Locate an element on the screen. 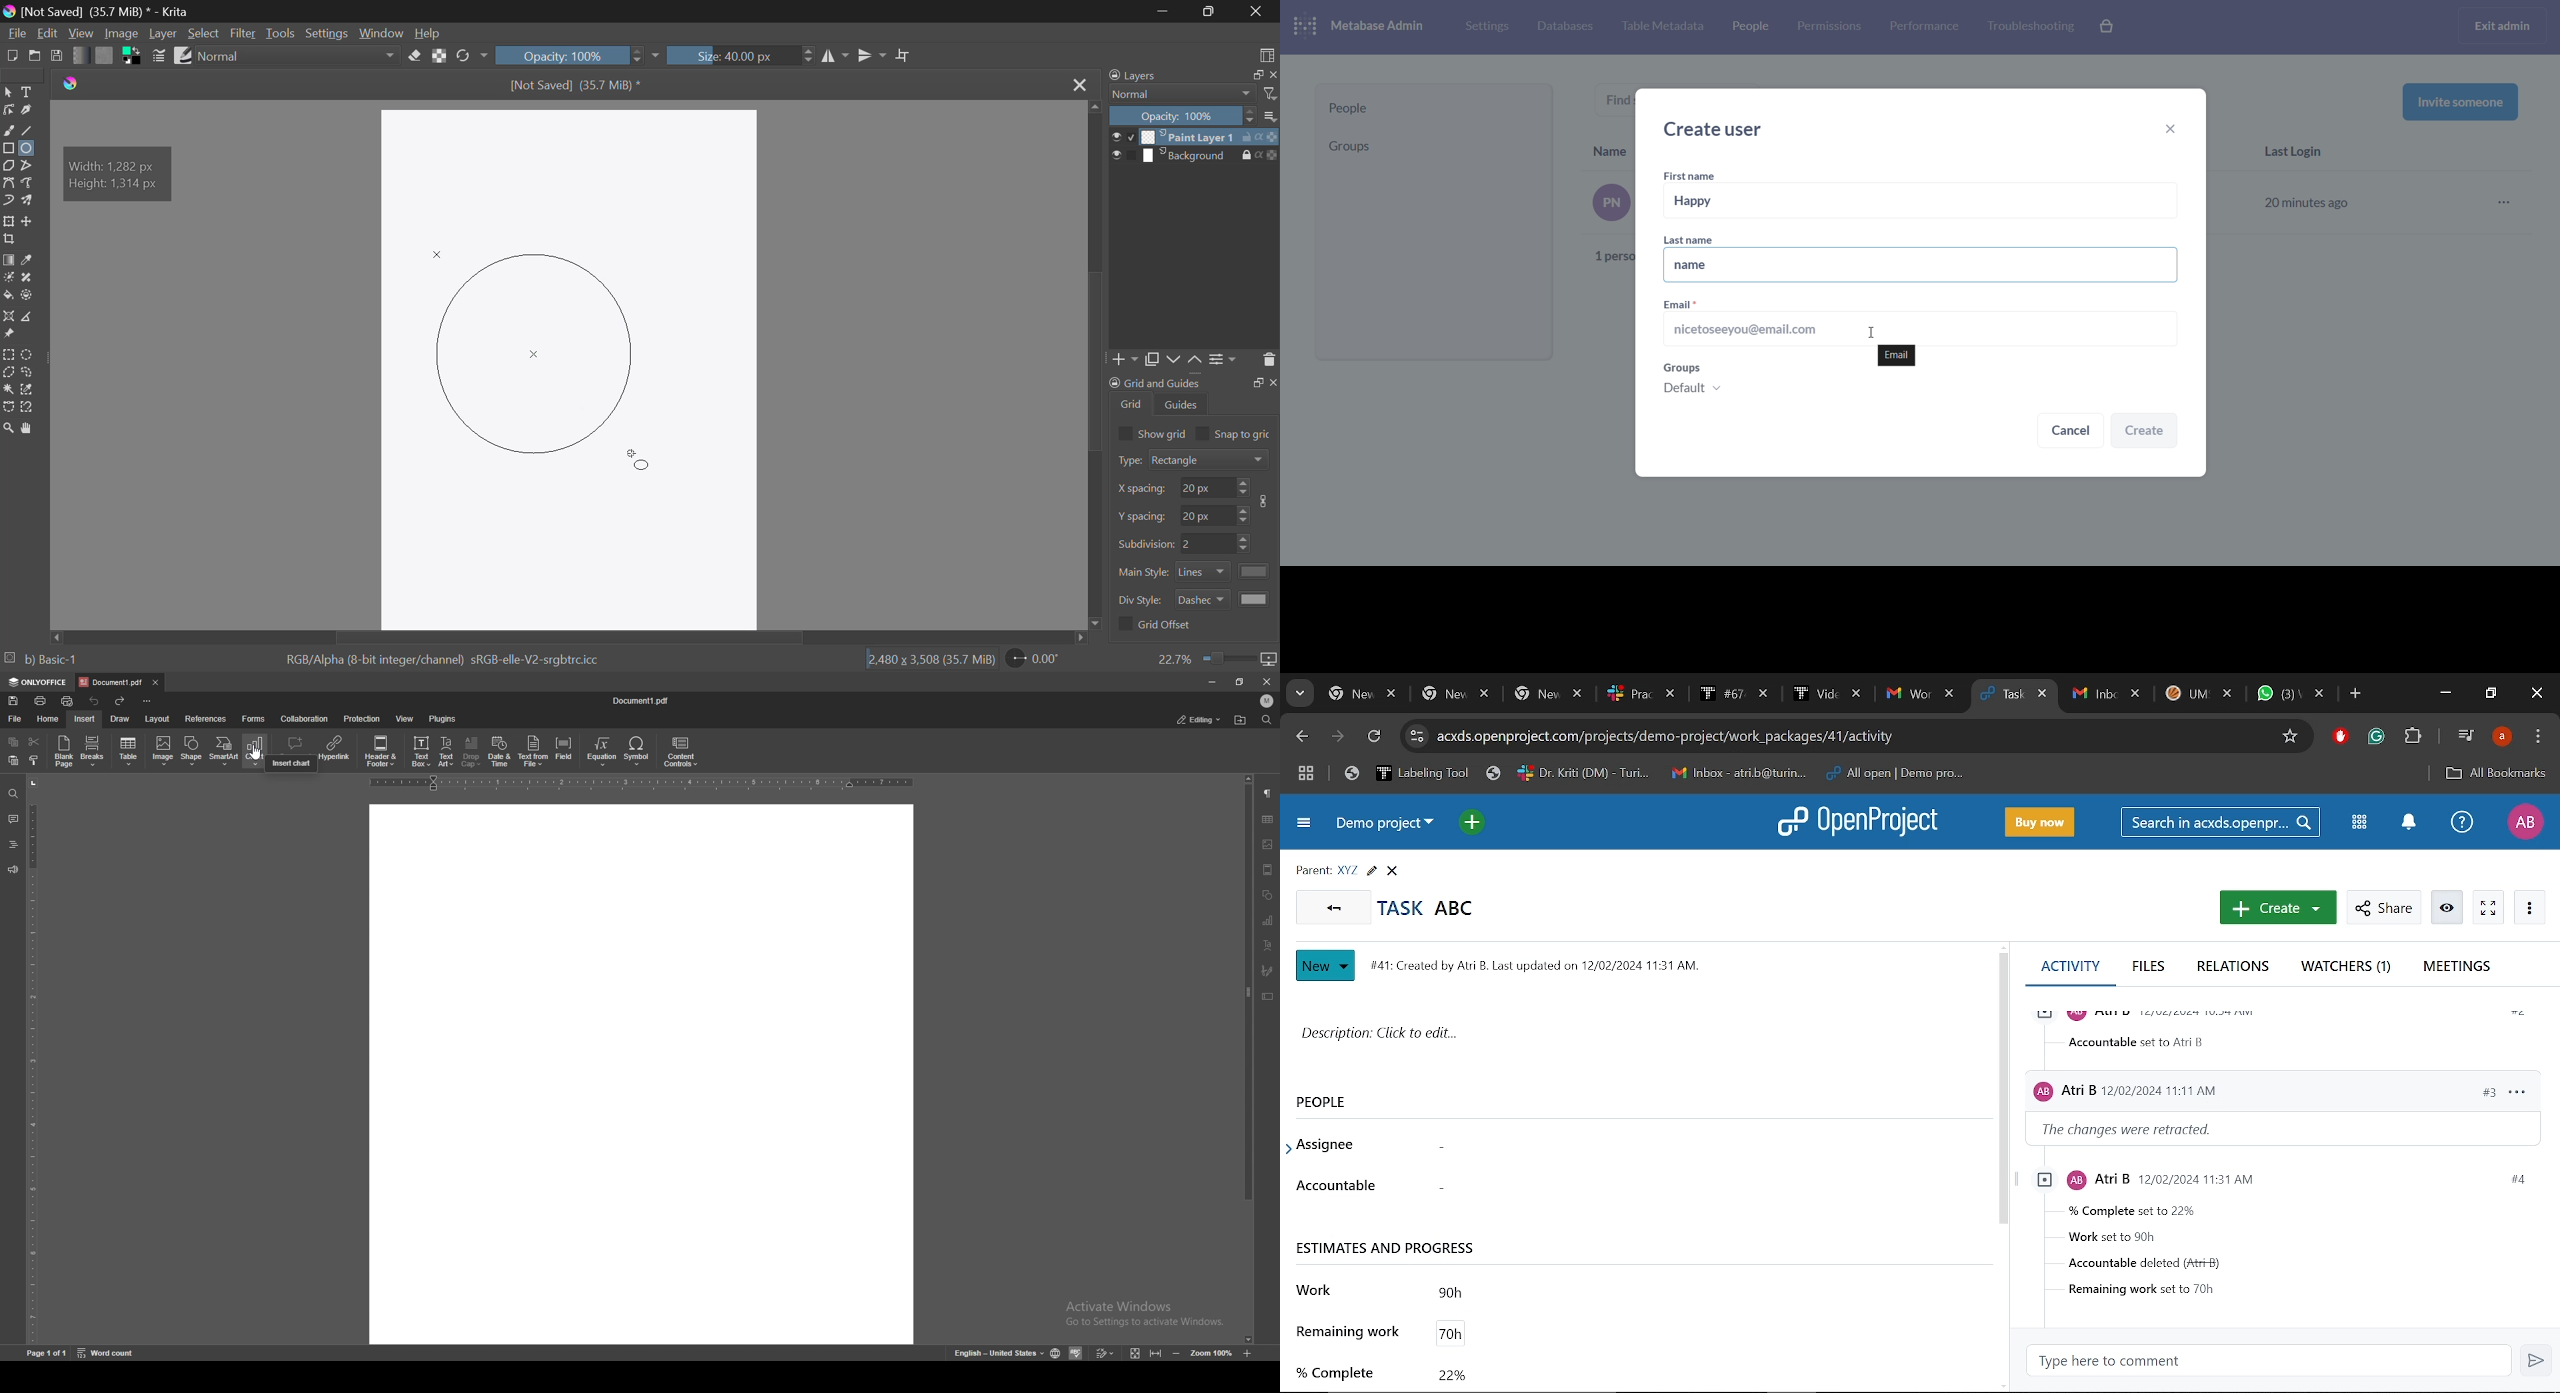  Edit is located at coordinates (48, 33).